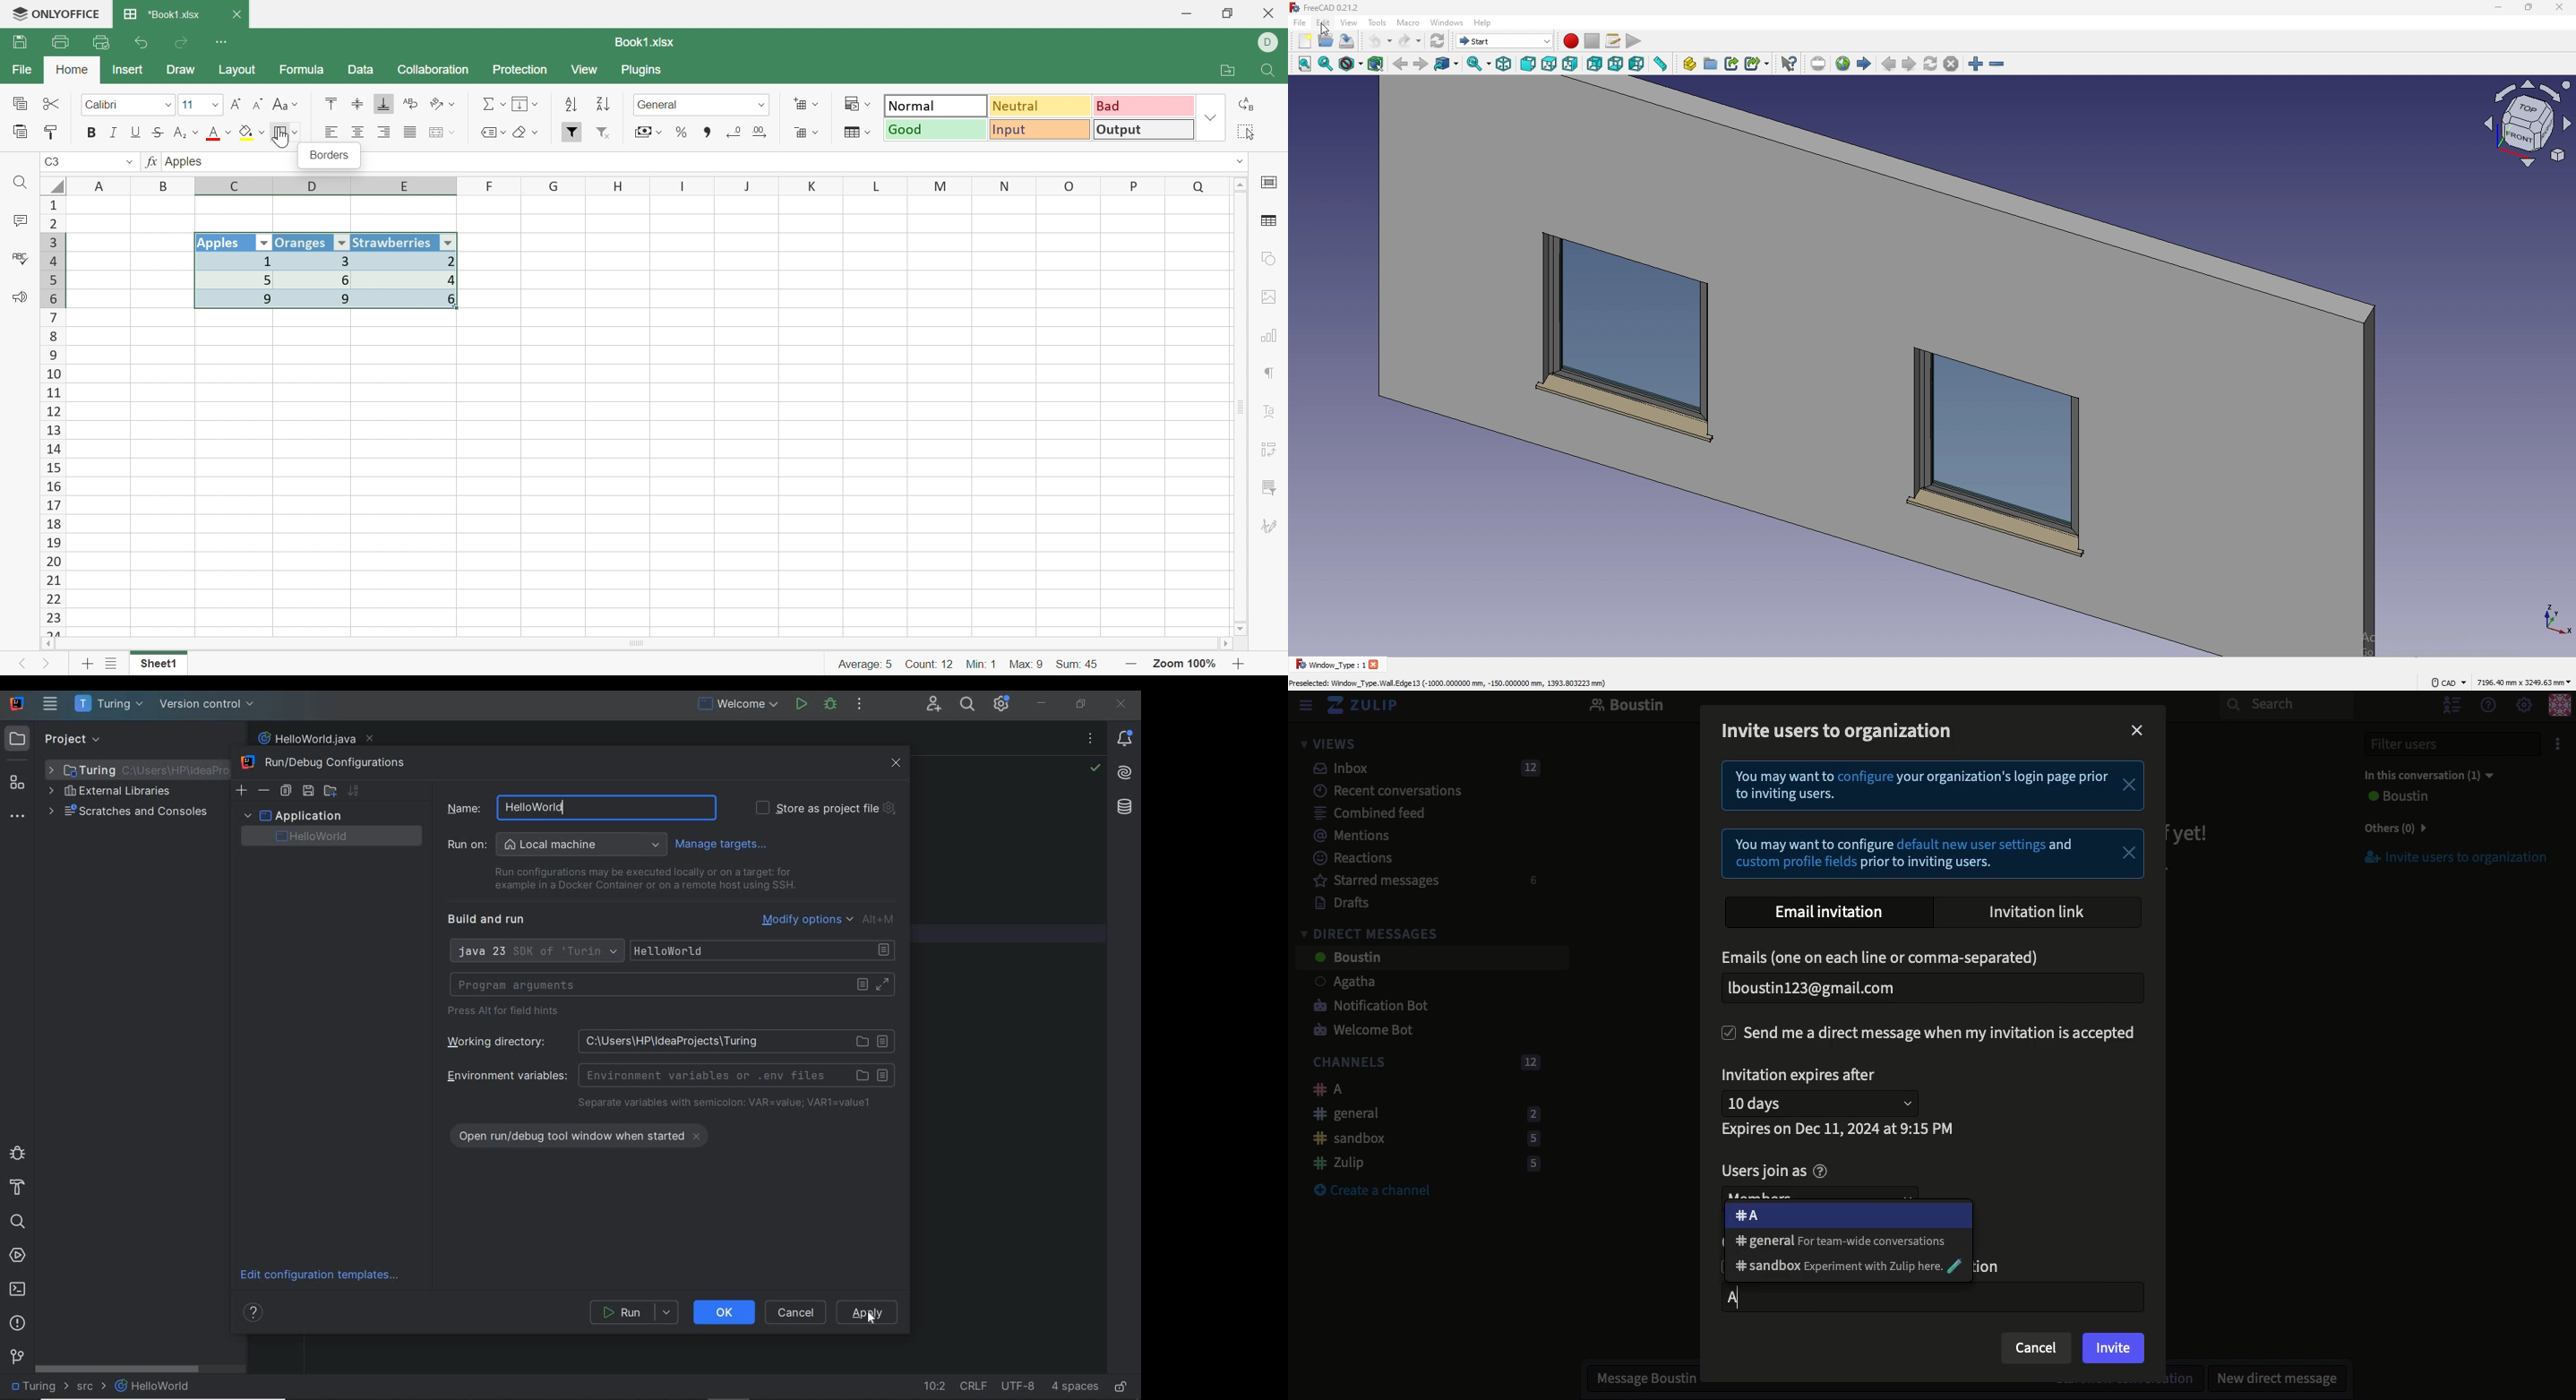 The image size is (2576, 1400). What do you see at coordinates (358, 133) in the screenshot?
I see `Align Center` at bounding box center [358, 133].